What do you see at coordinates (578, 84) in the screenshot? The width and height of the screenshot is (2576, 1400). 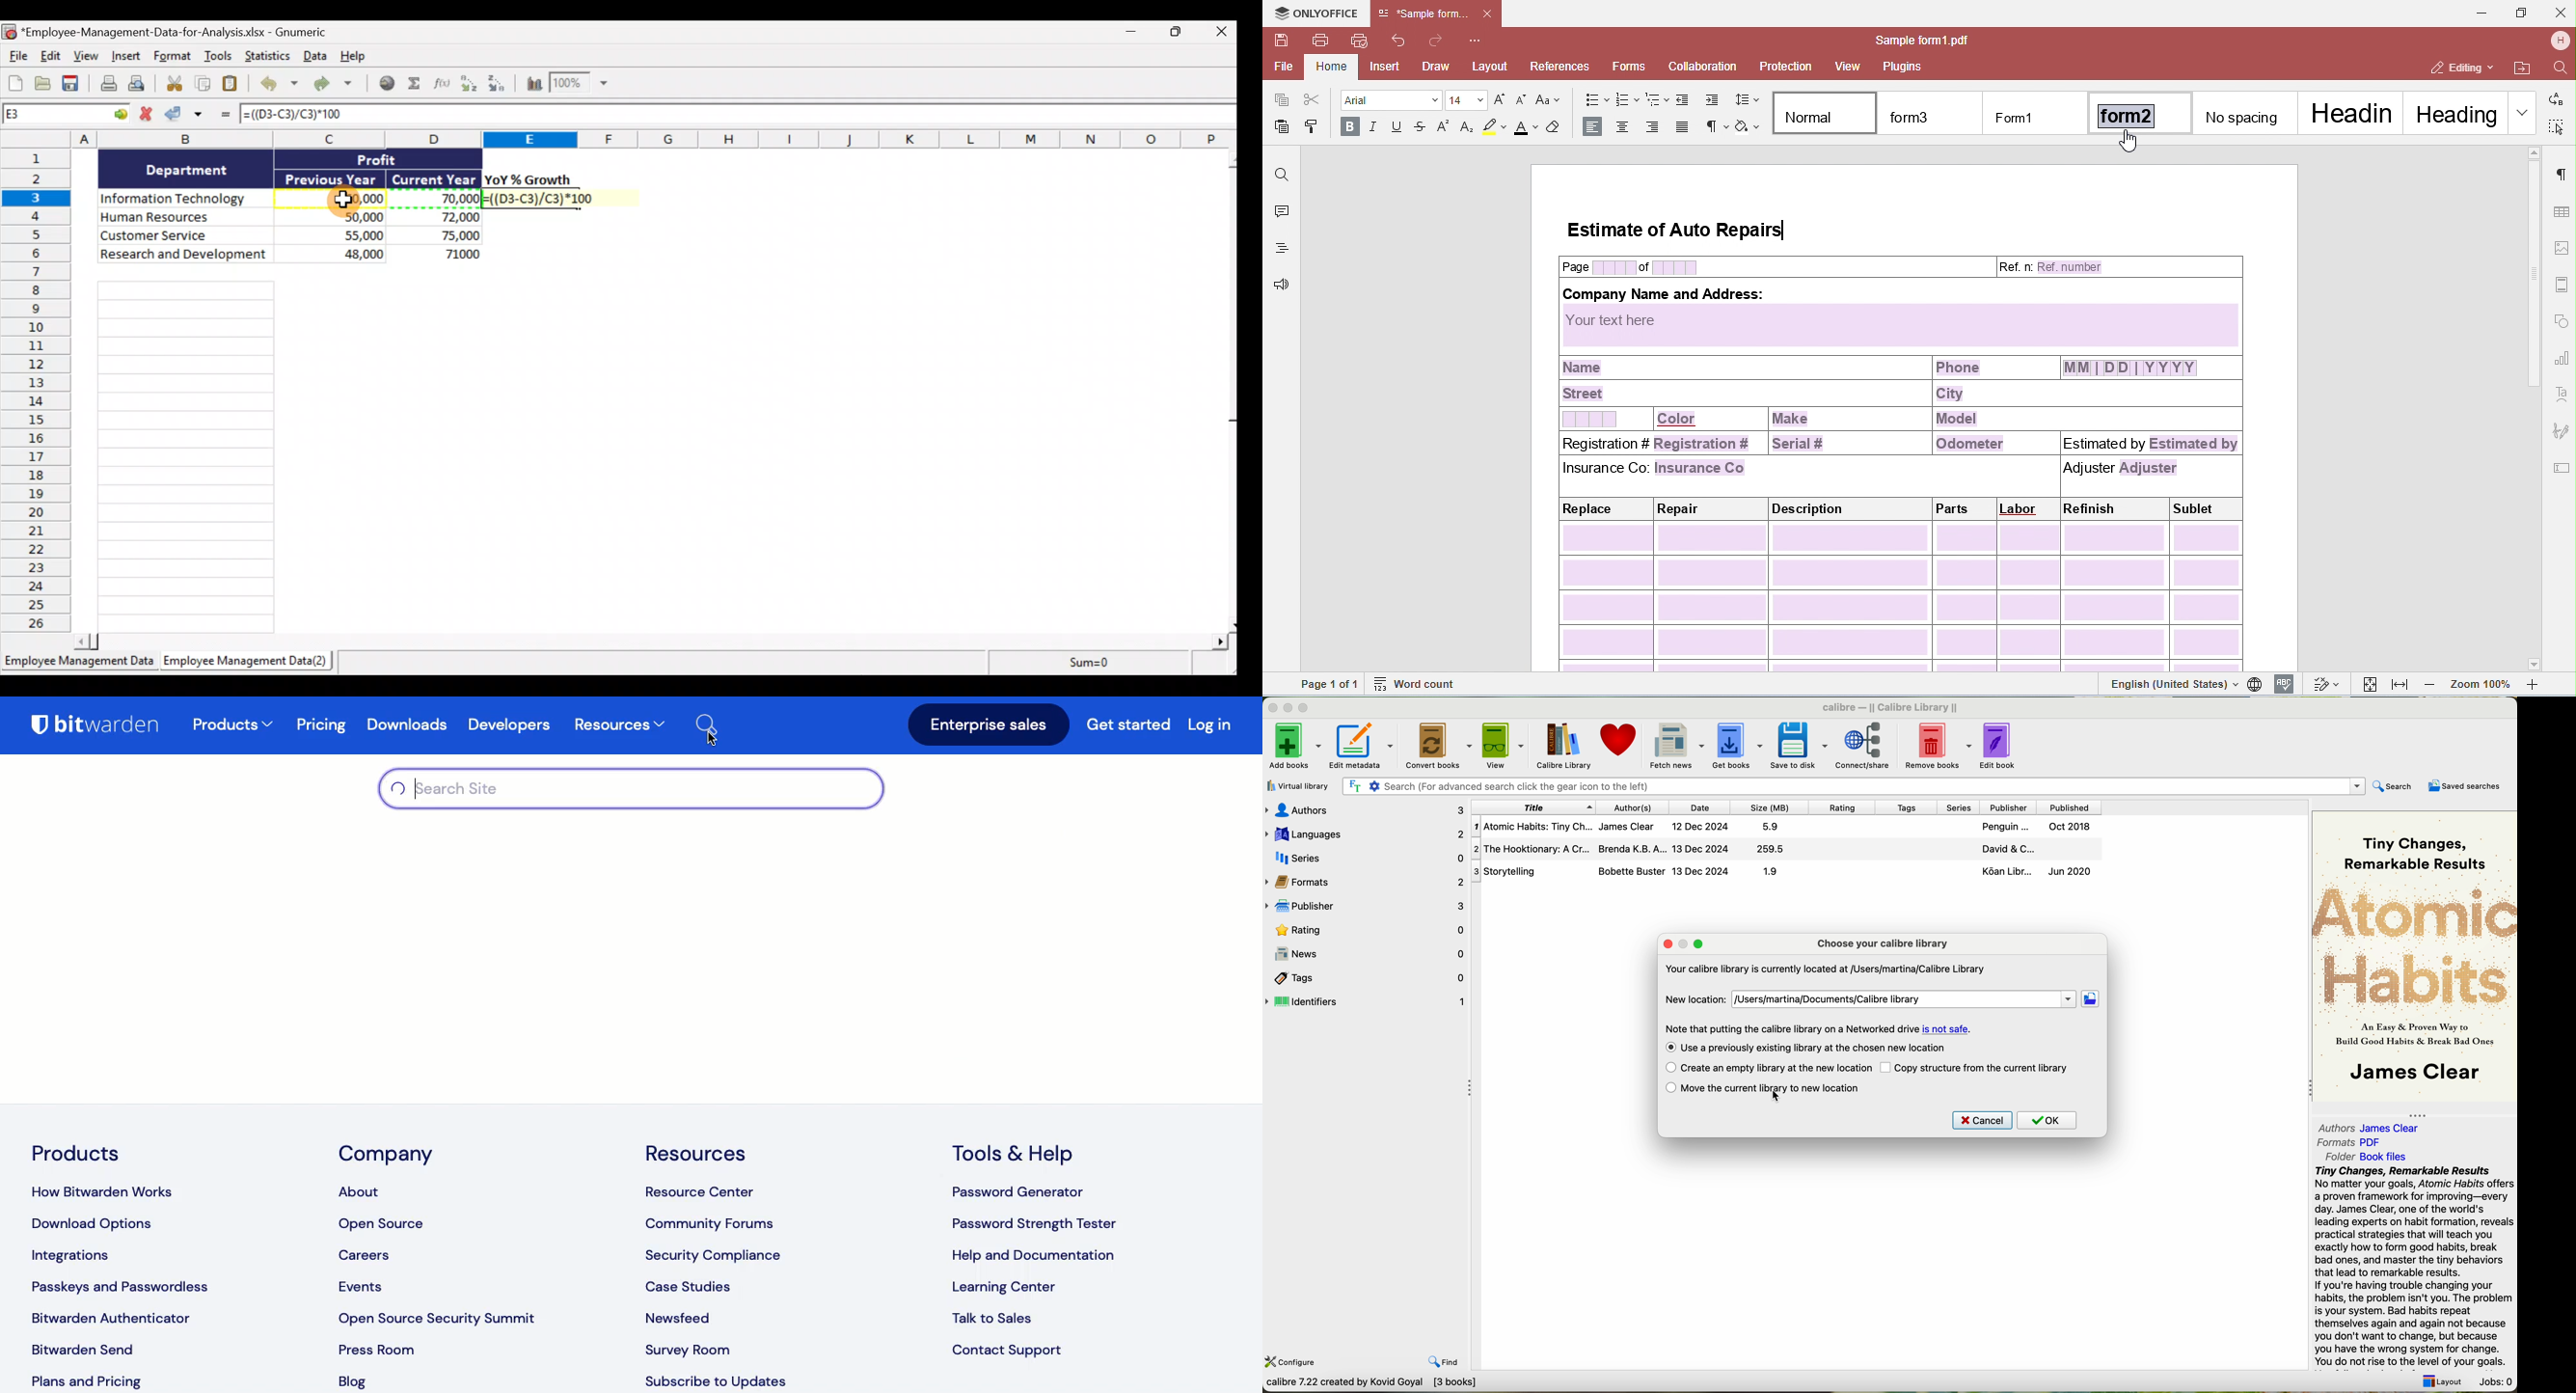 I see `Zoom` at bounding box center [578, 84].